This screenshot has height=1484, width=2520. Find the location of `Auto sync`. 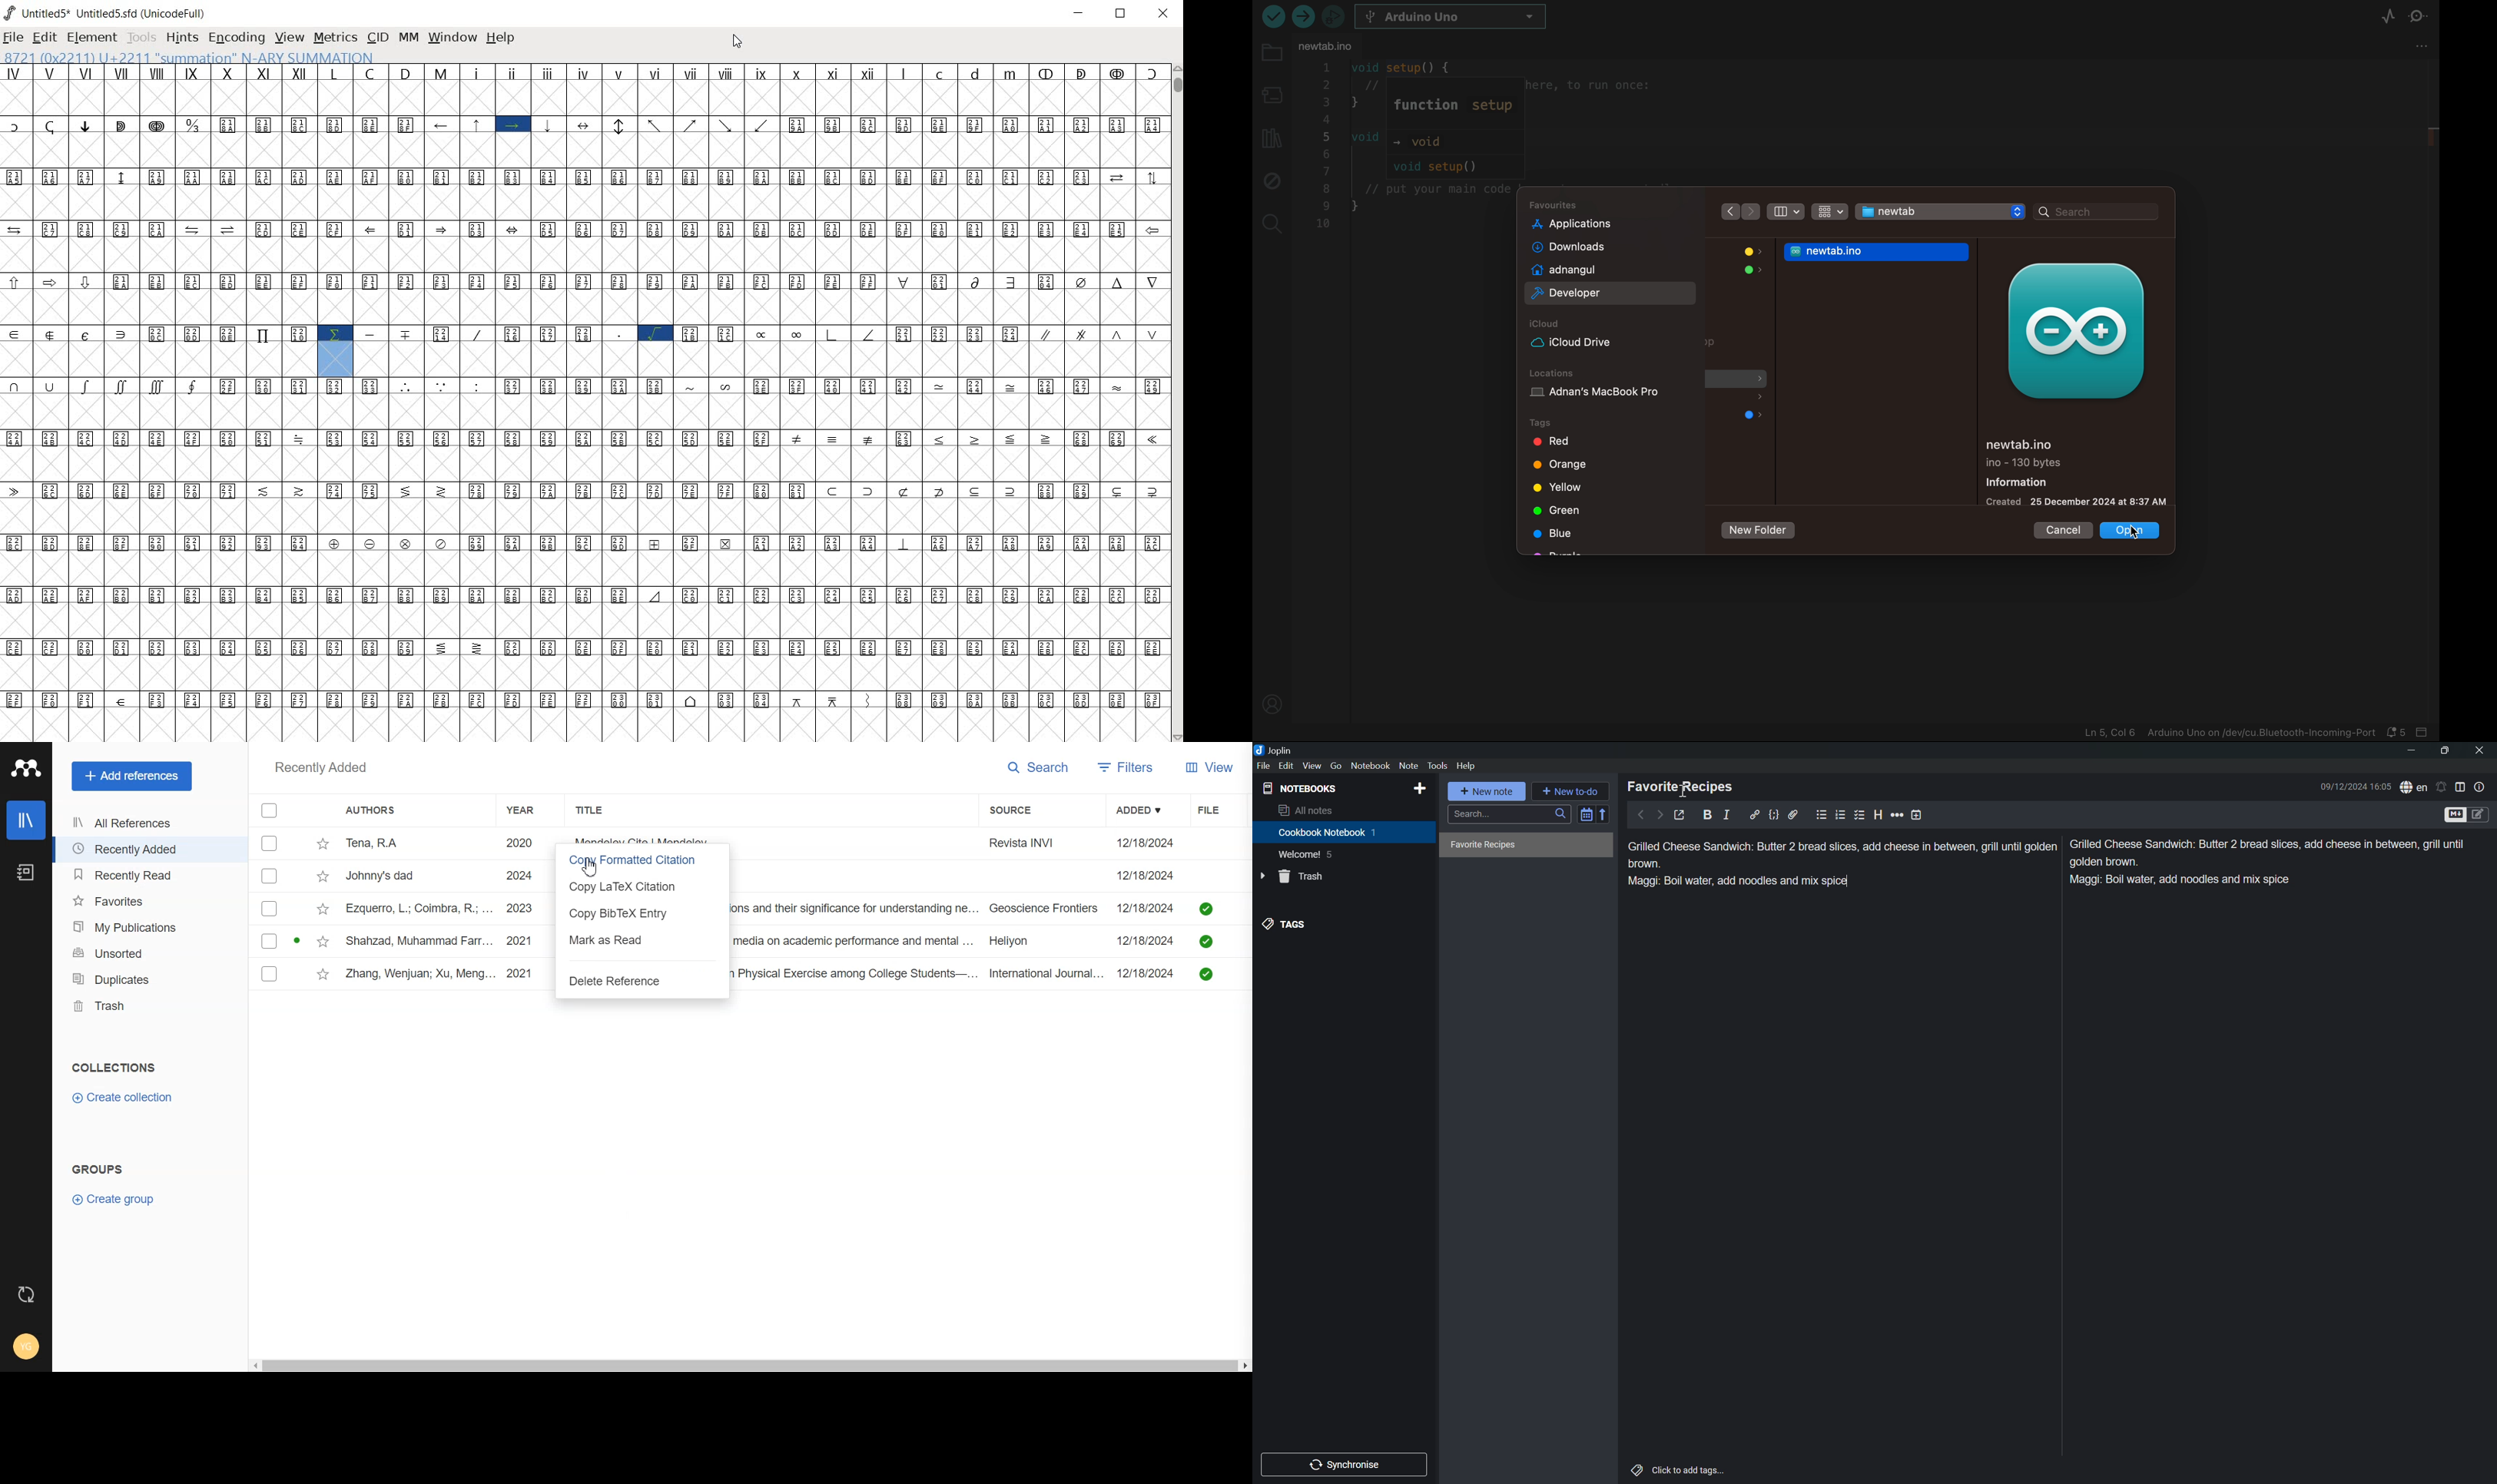

Auto sync is located at coordinates (27, 1294).